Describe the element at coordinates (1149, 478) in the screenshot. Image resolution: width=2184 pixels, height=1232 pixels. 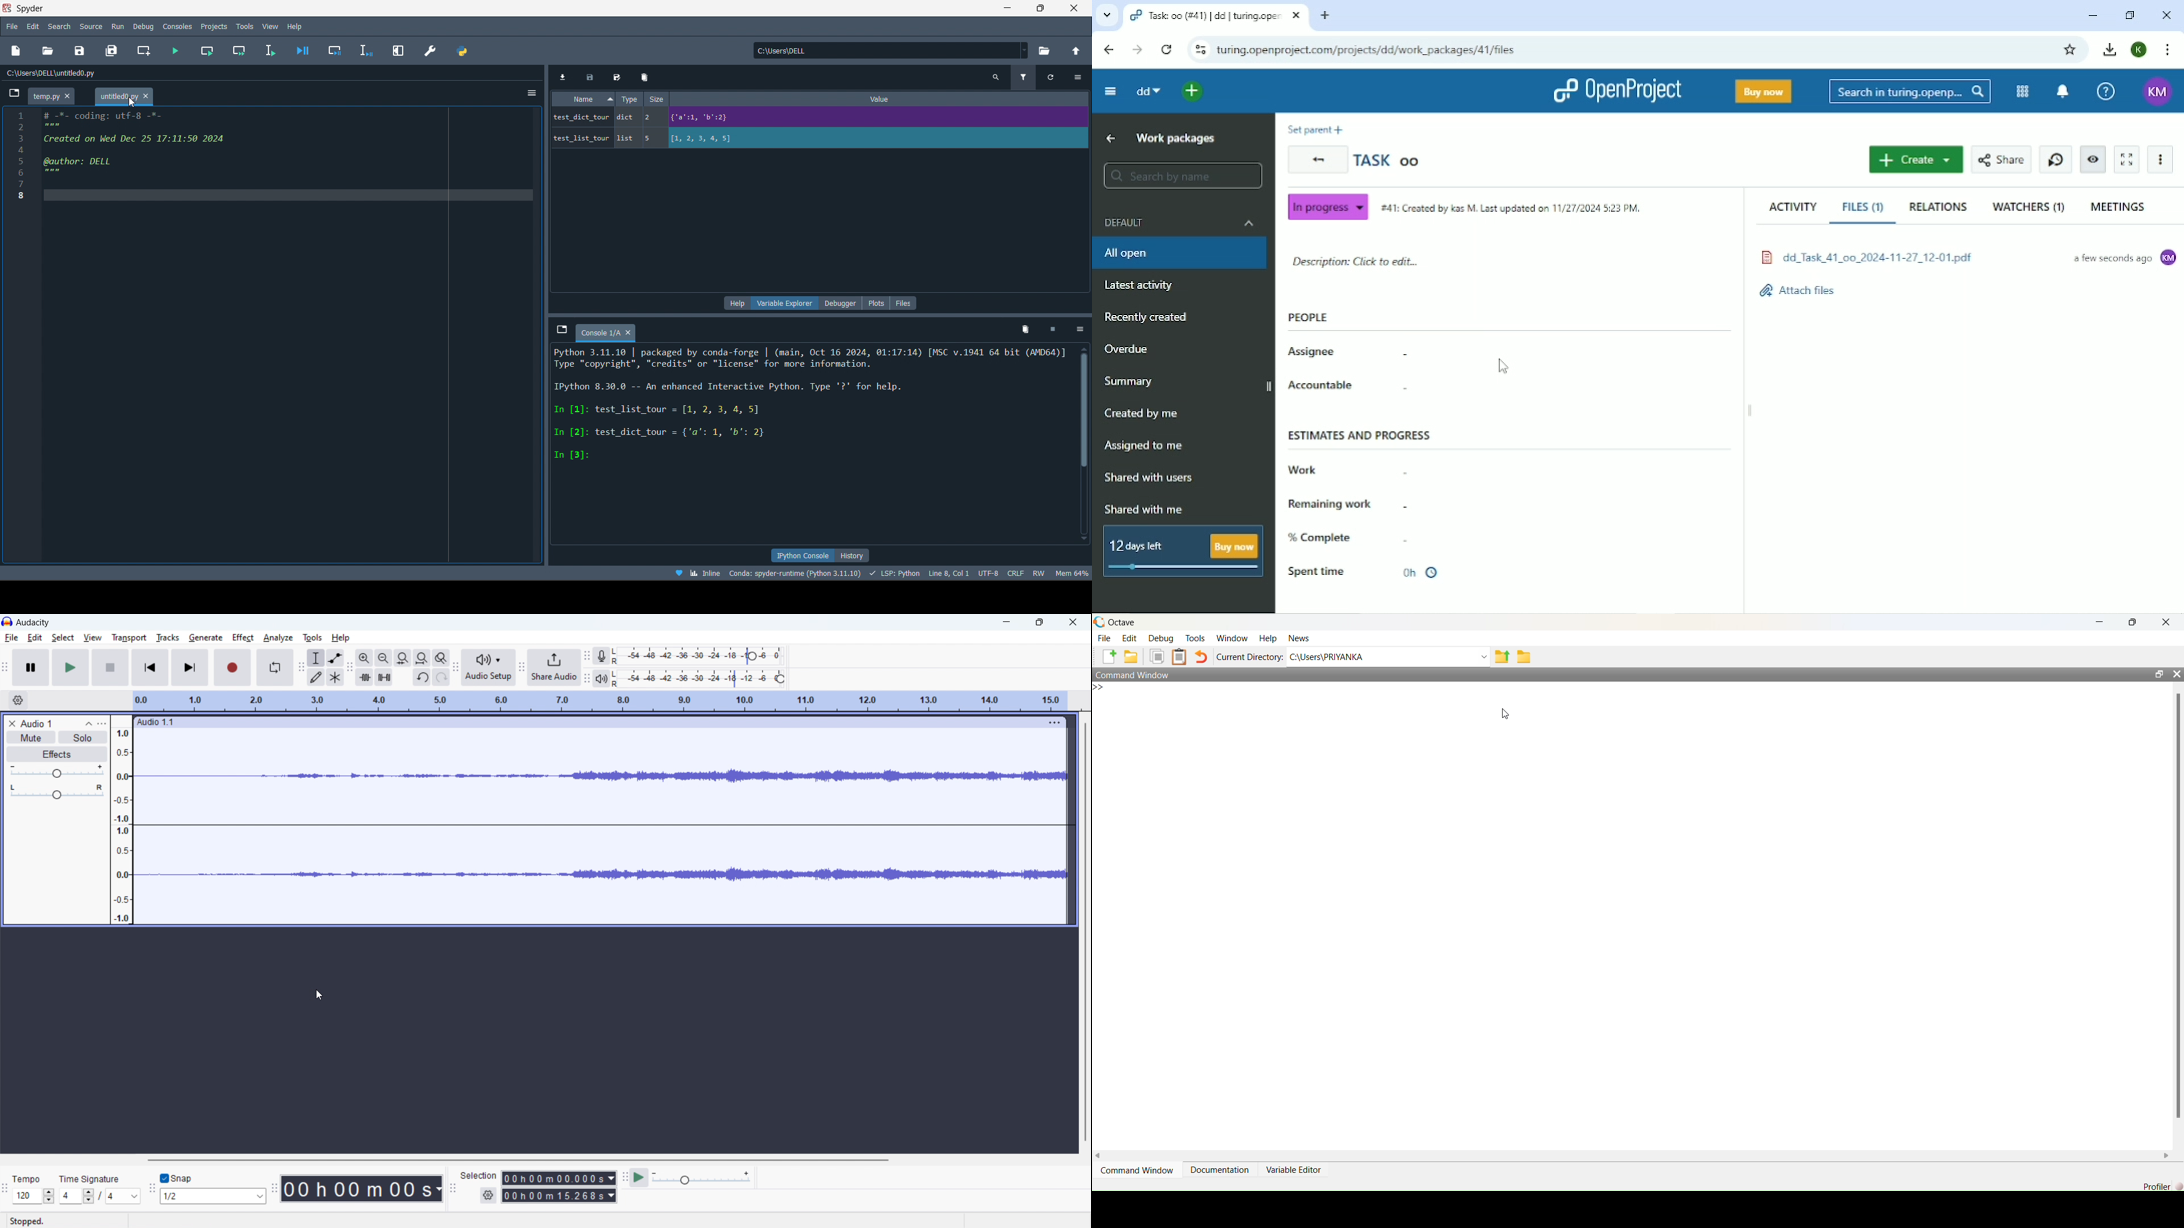
I see `Shared with users` at that location.